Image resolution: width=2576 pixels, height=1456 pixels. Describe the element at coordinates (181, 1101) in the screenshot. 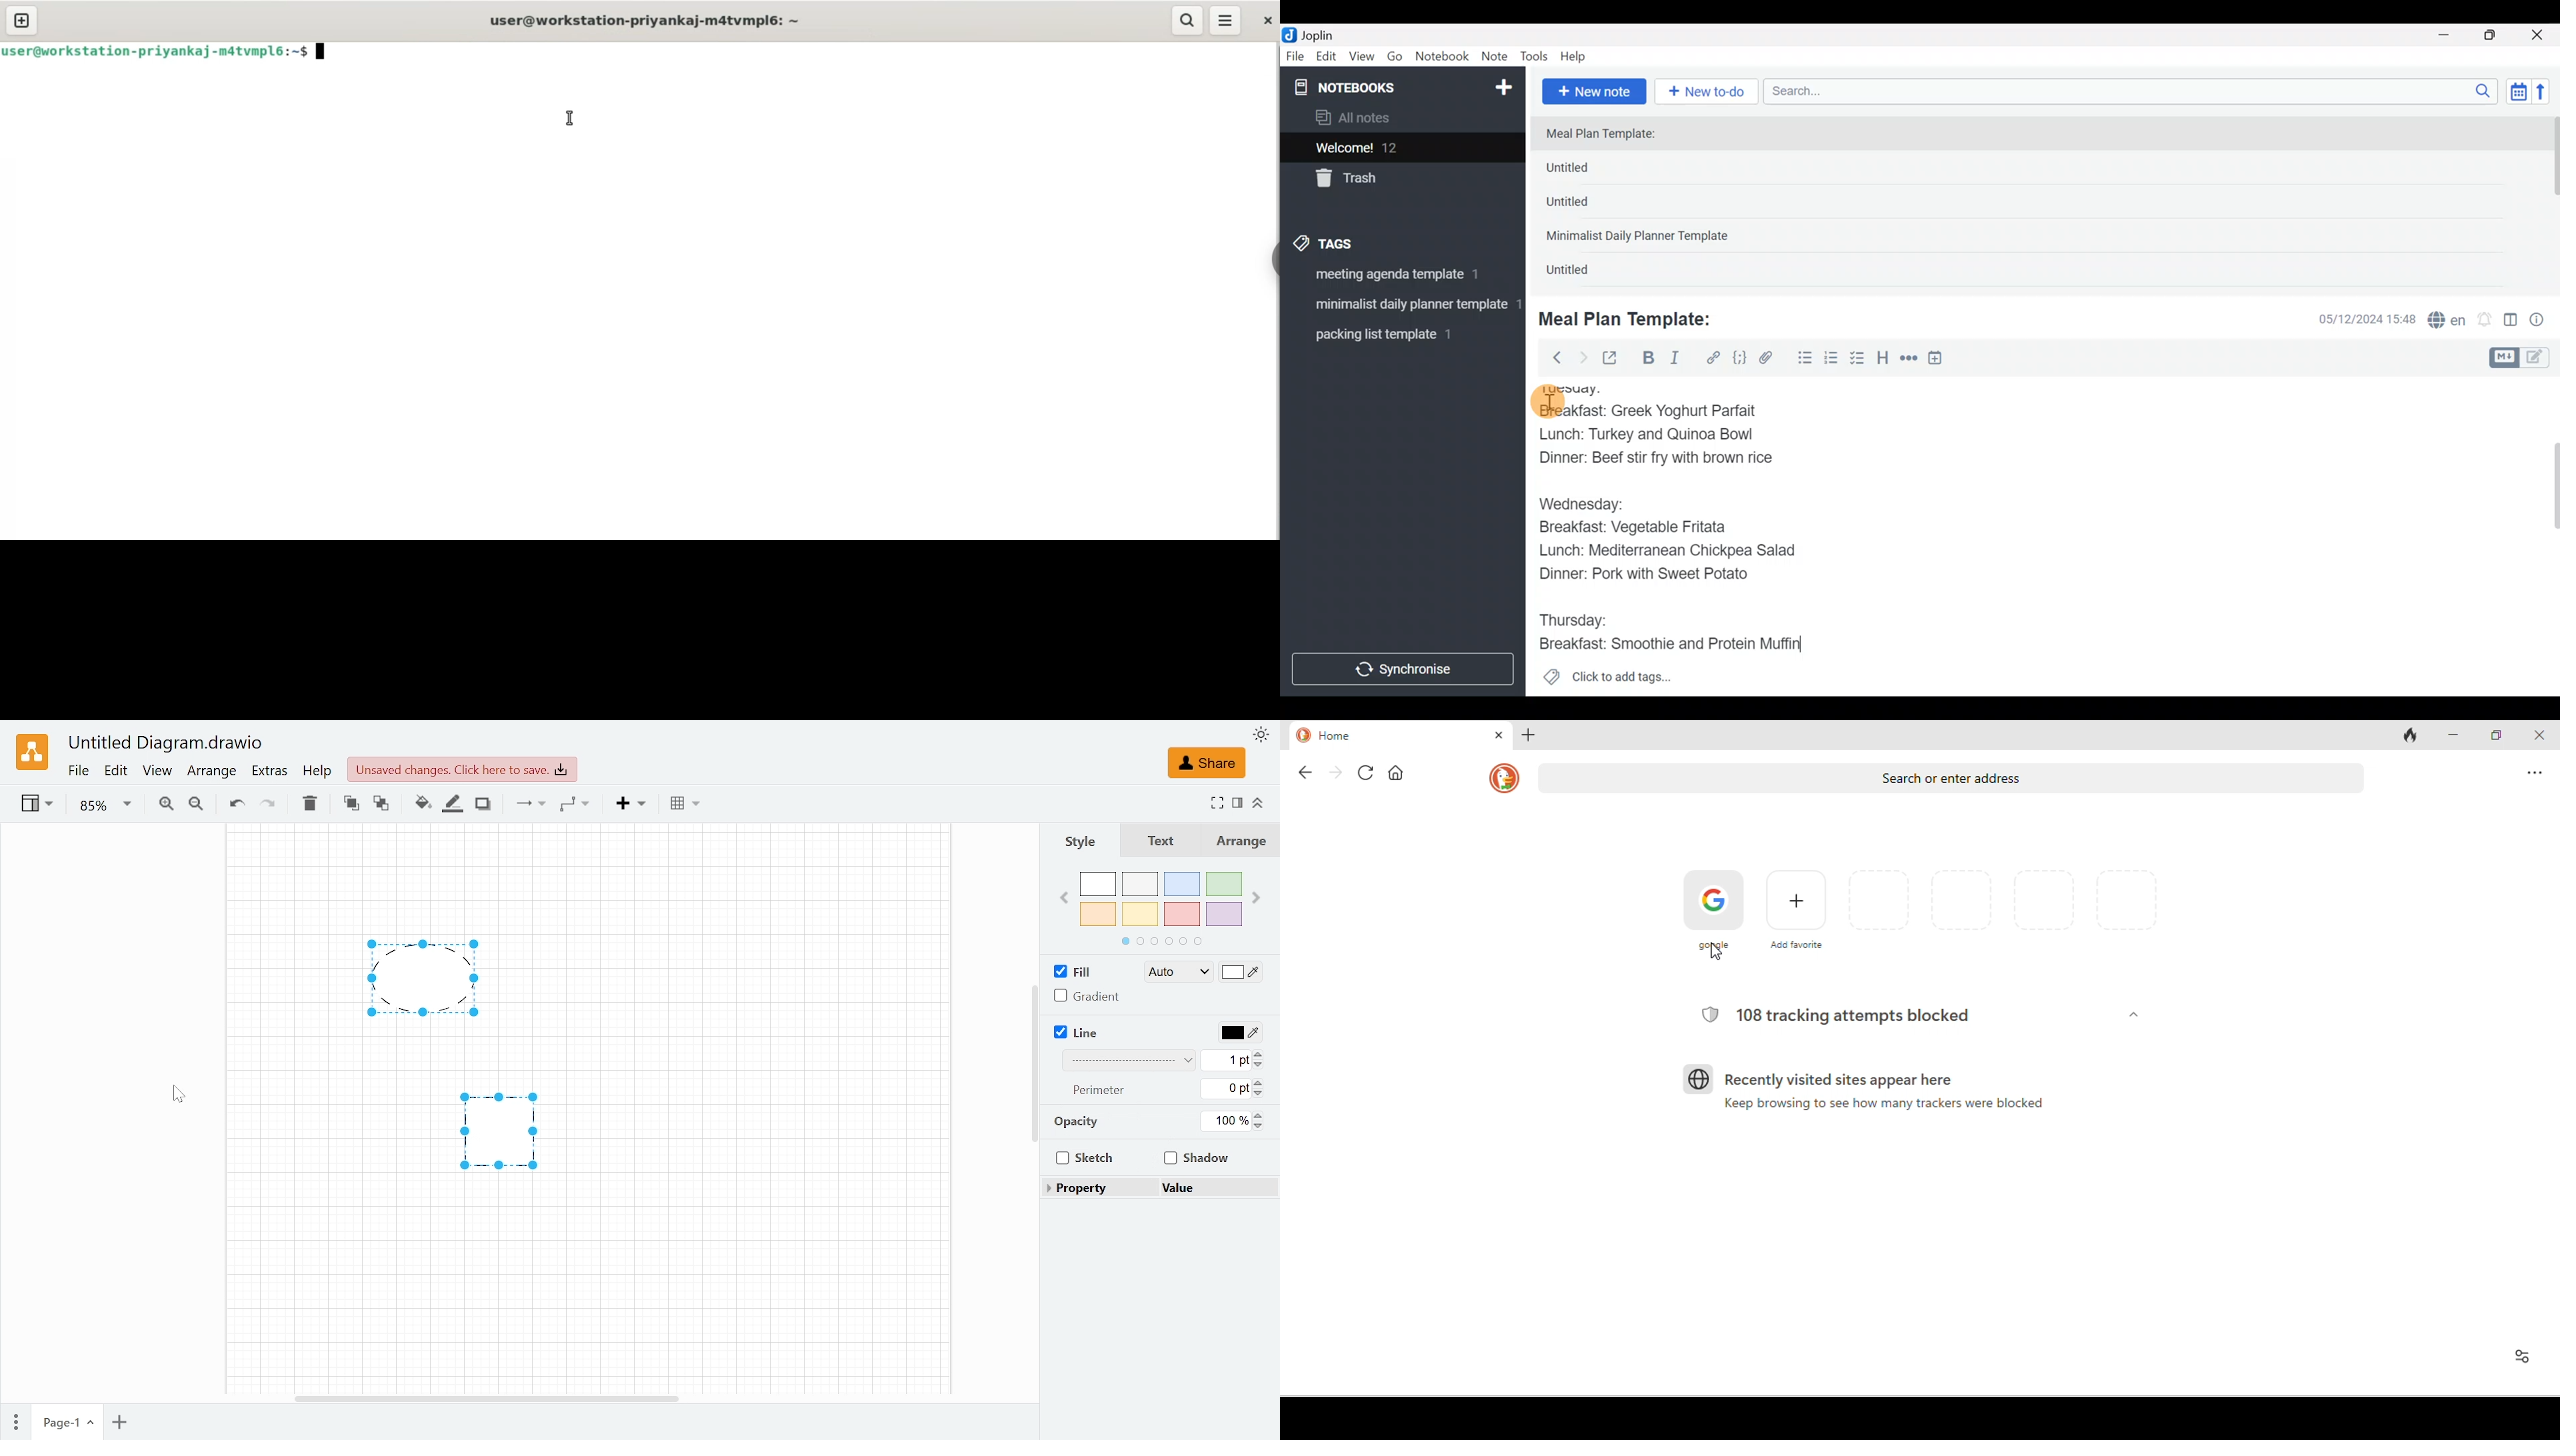

I see `Cursor` at that location.